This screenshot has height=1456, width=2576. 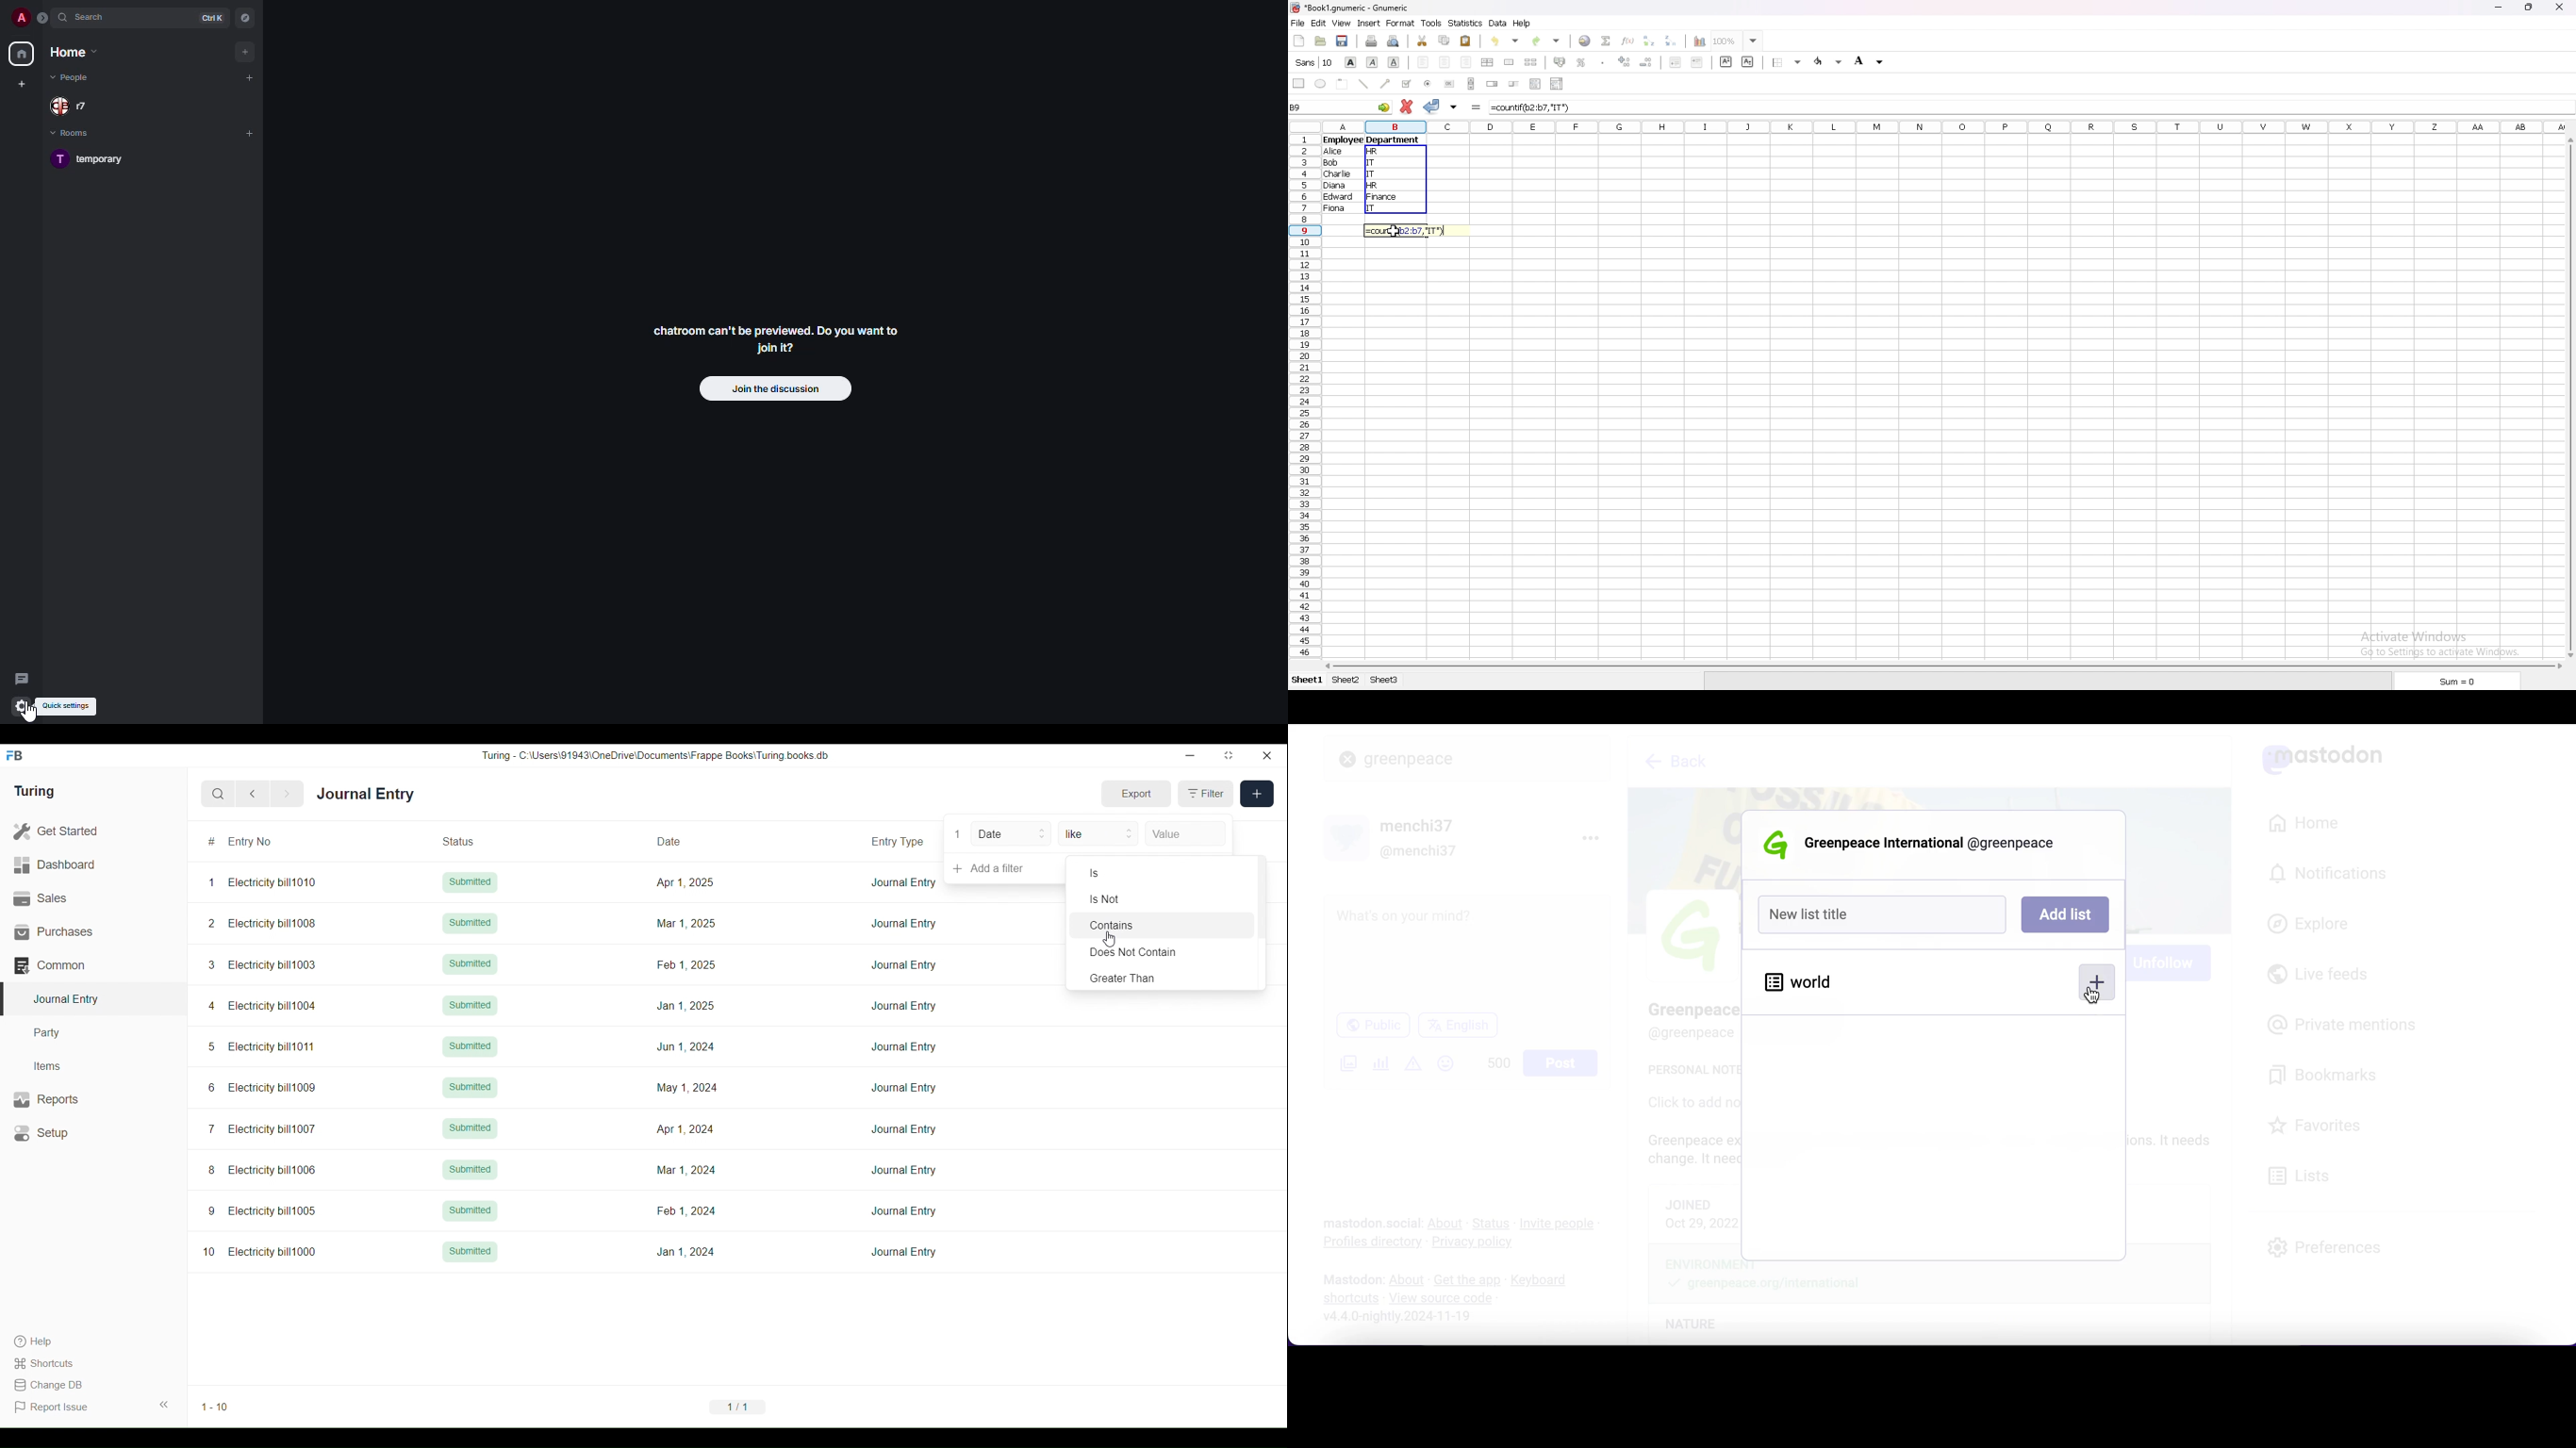 What do you see at coordinates (1350, 62) in the screenshot?
I see `bold` at bounding box center [1350, 62].